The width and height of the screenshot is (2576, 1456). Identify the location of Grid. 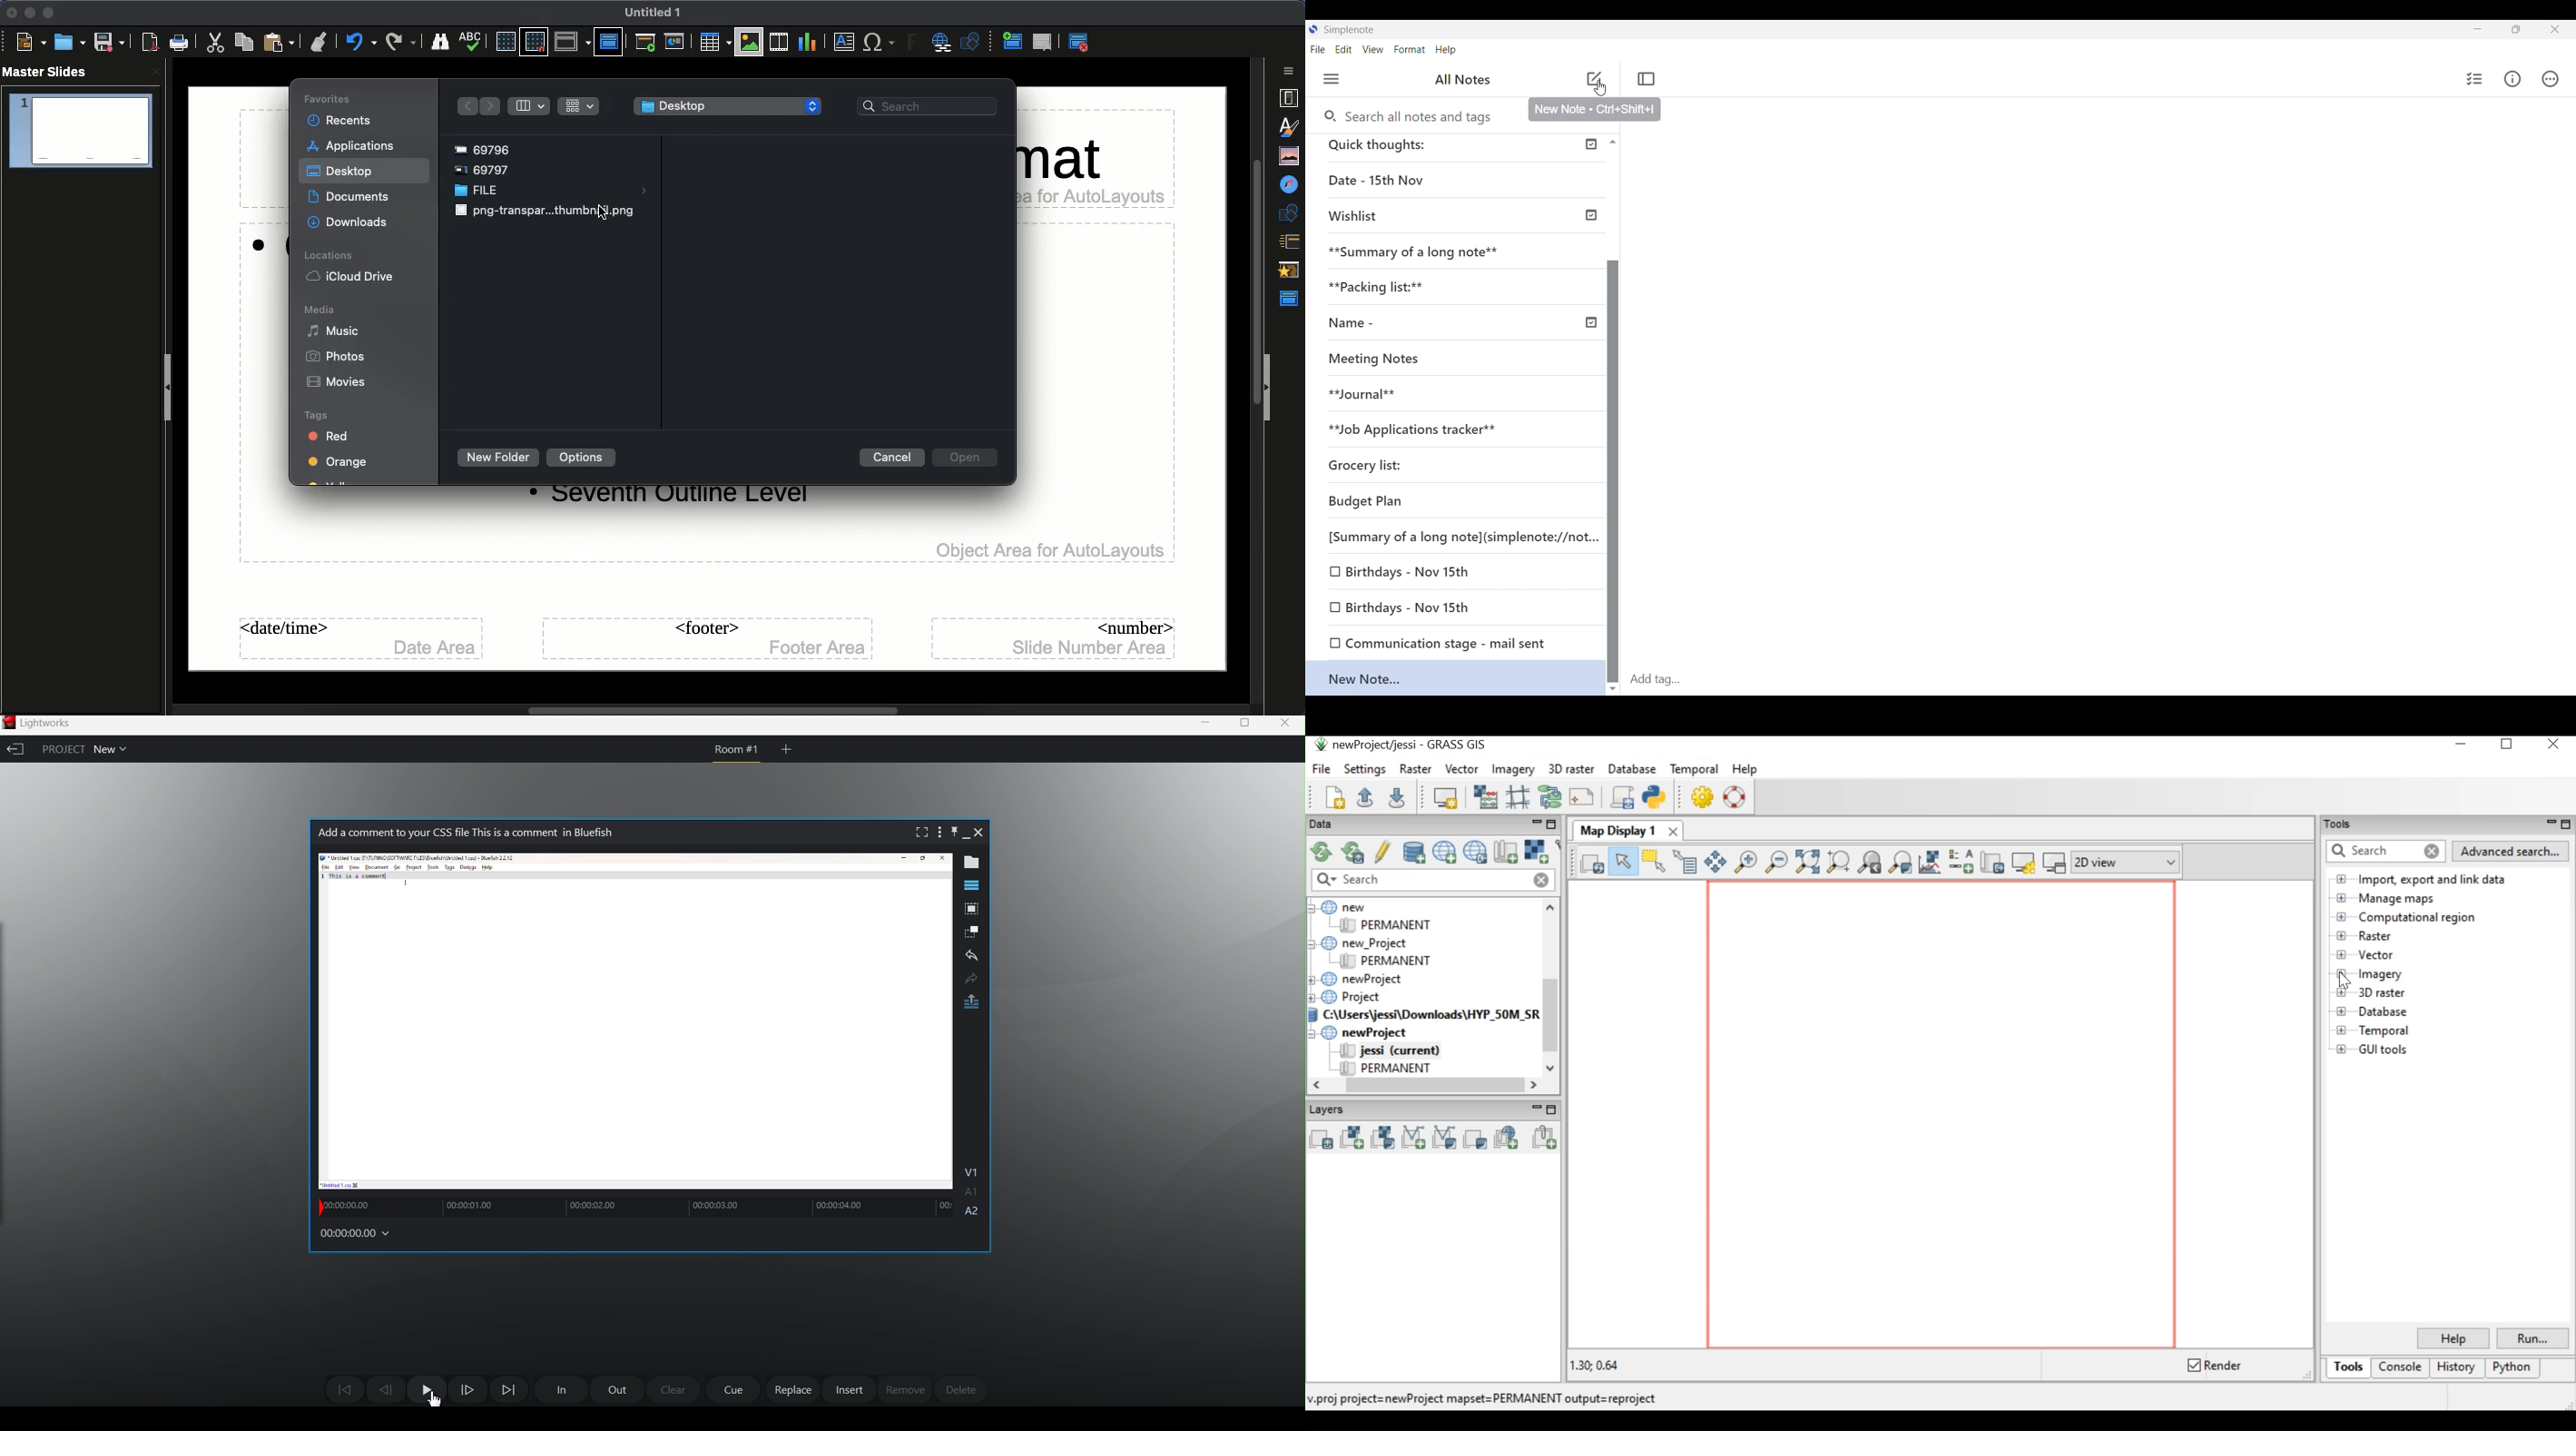
(579, 105).